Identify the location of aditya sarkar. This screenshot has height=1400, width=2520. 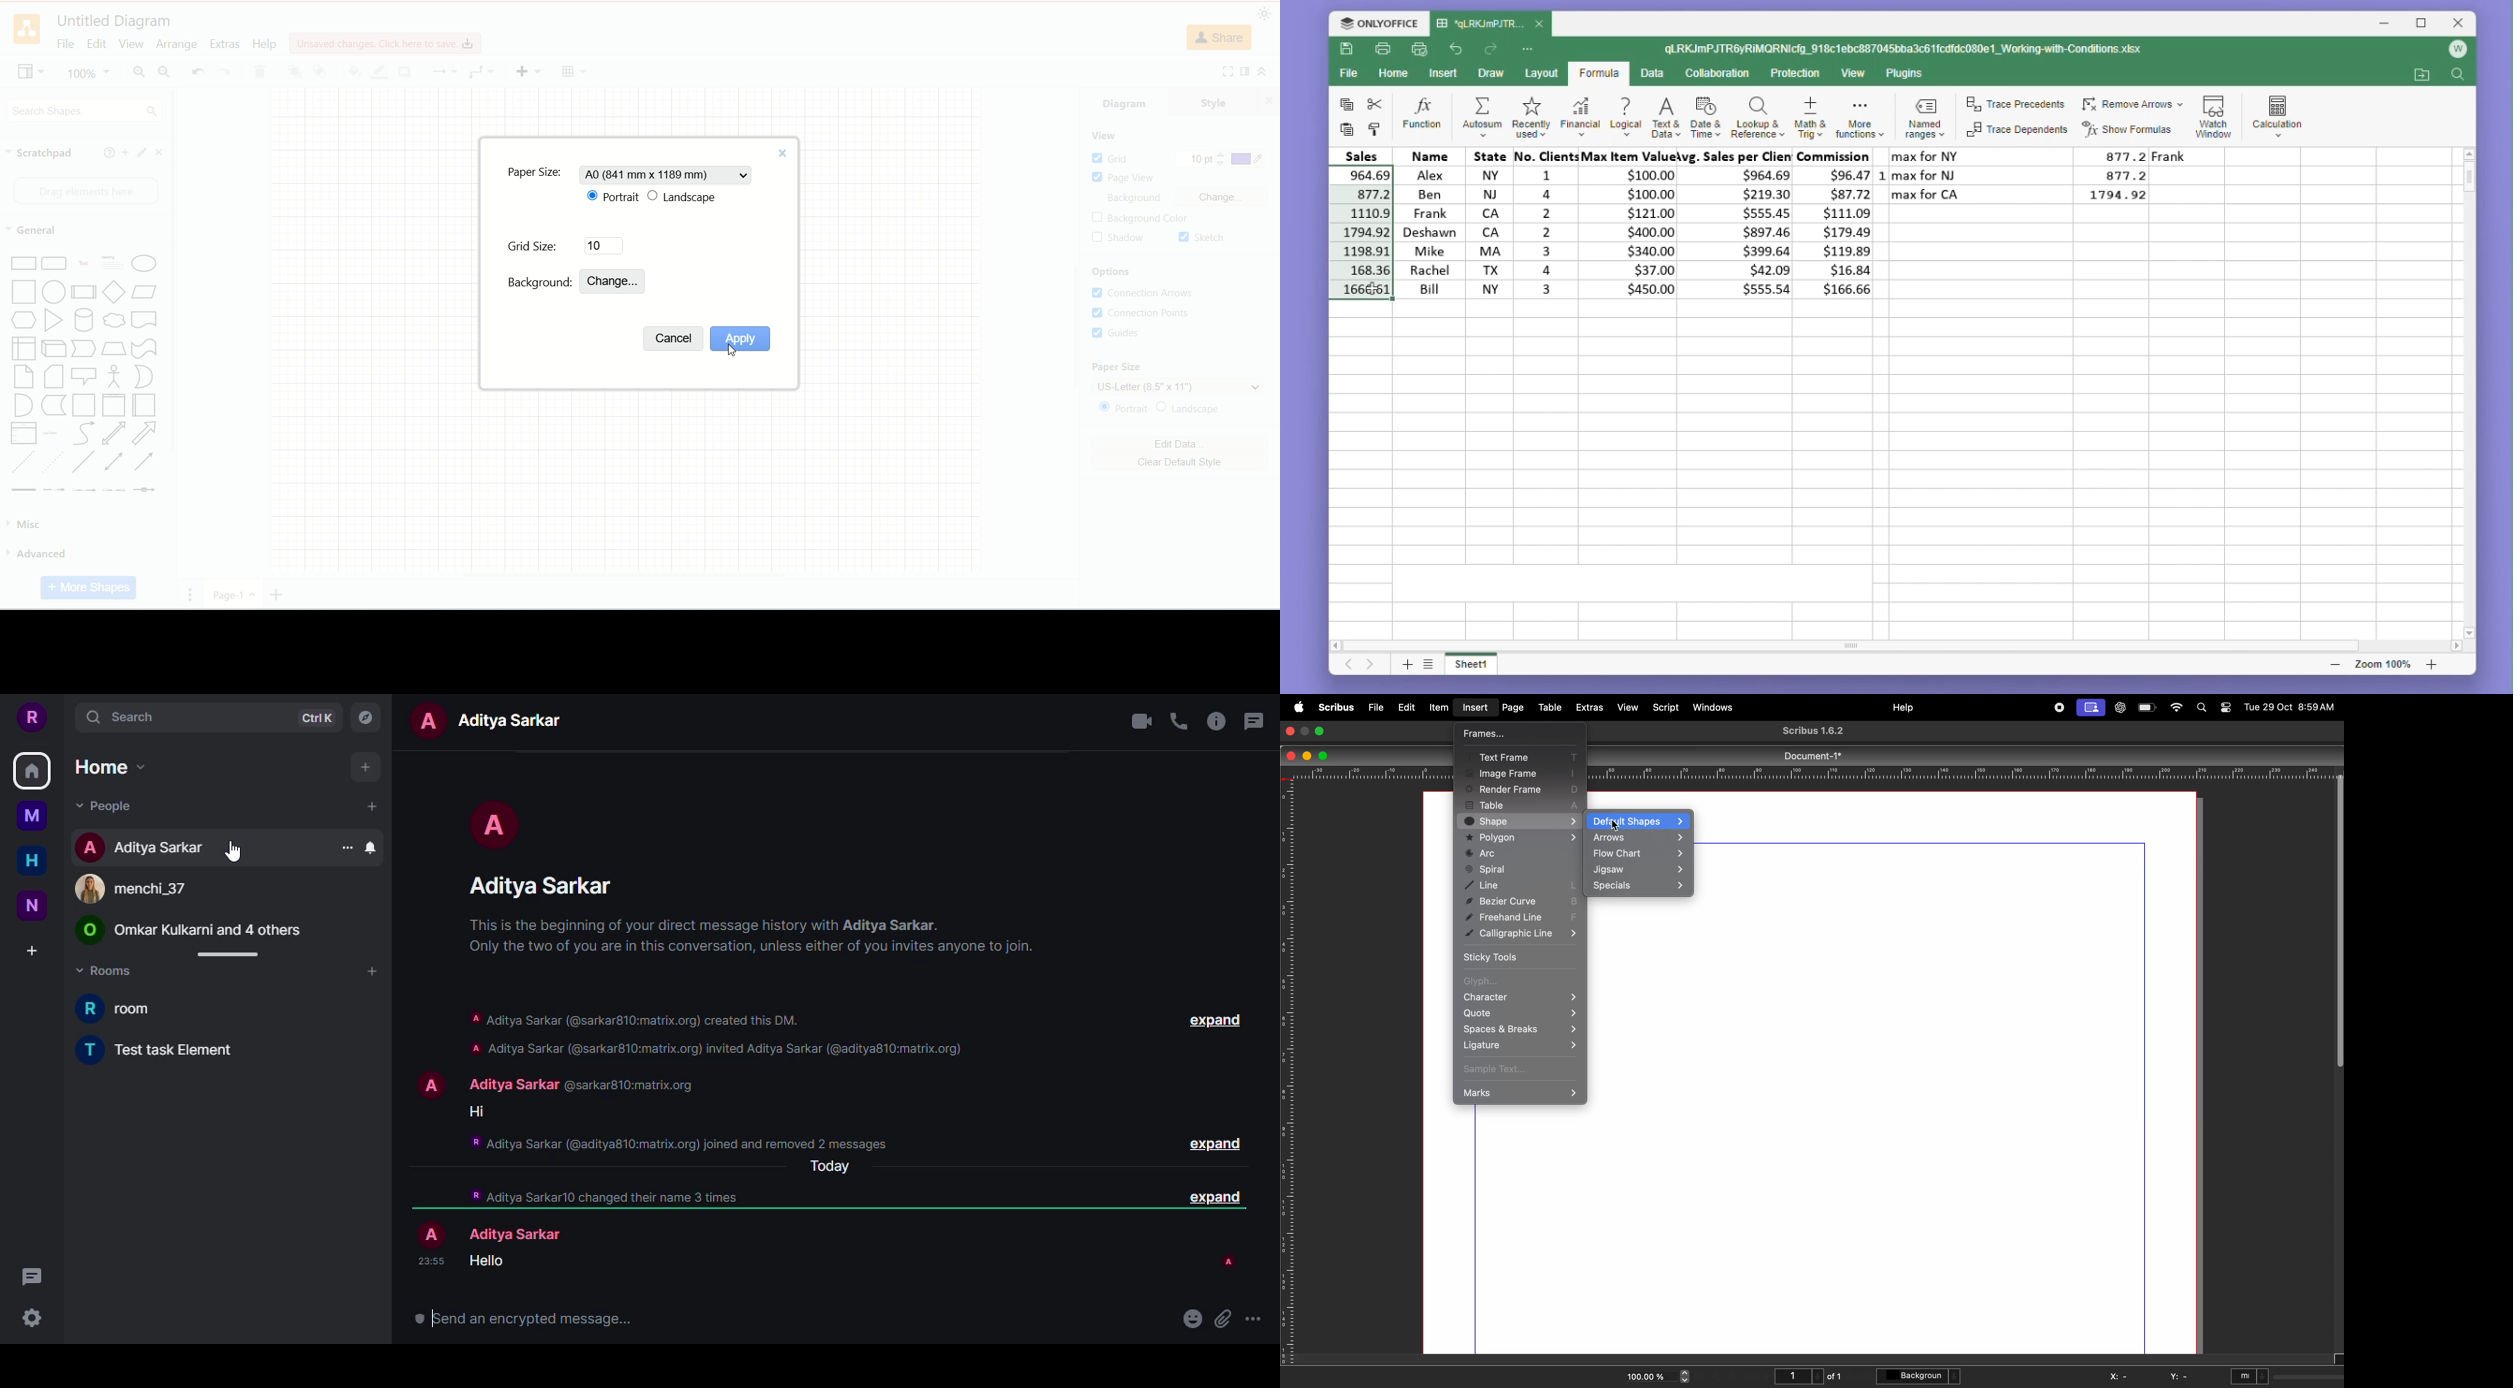
(522, 717).